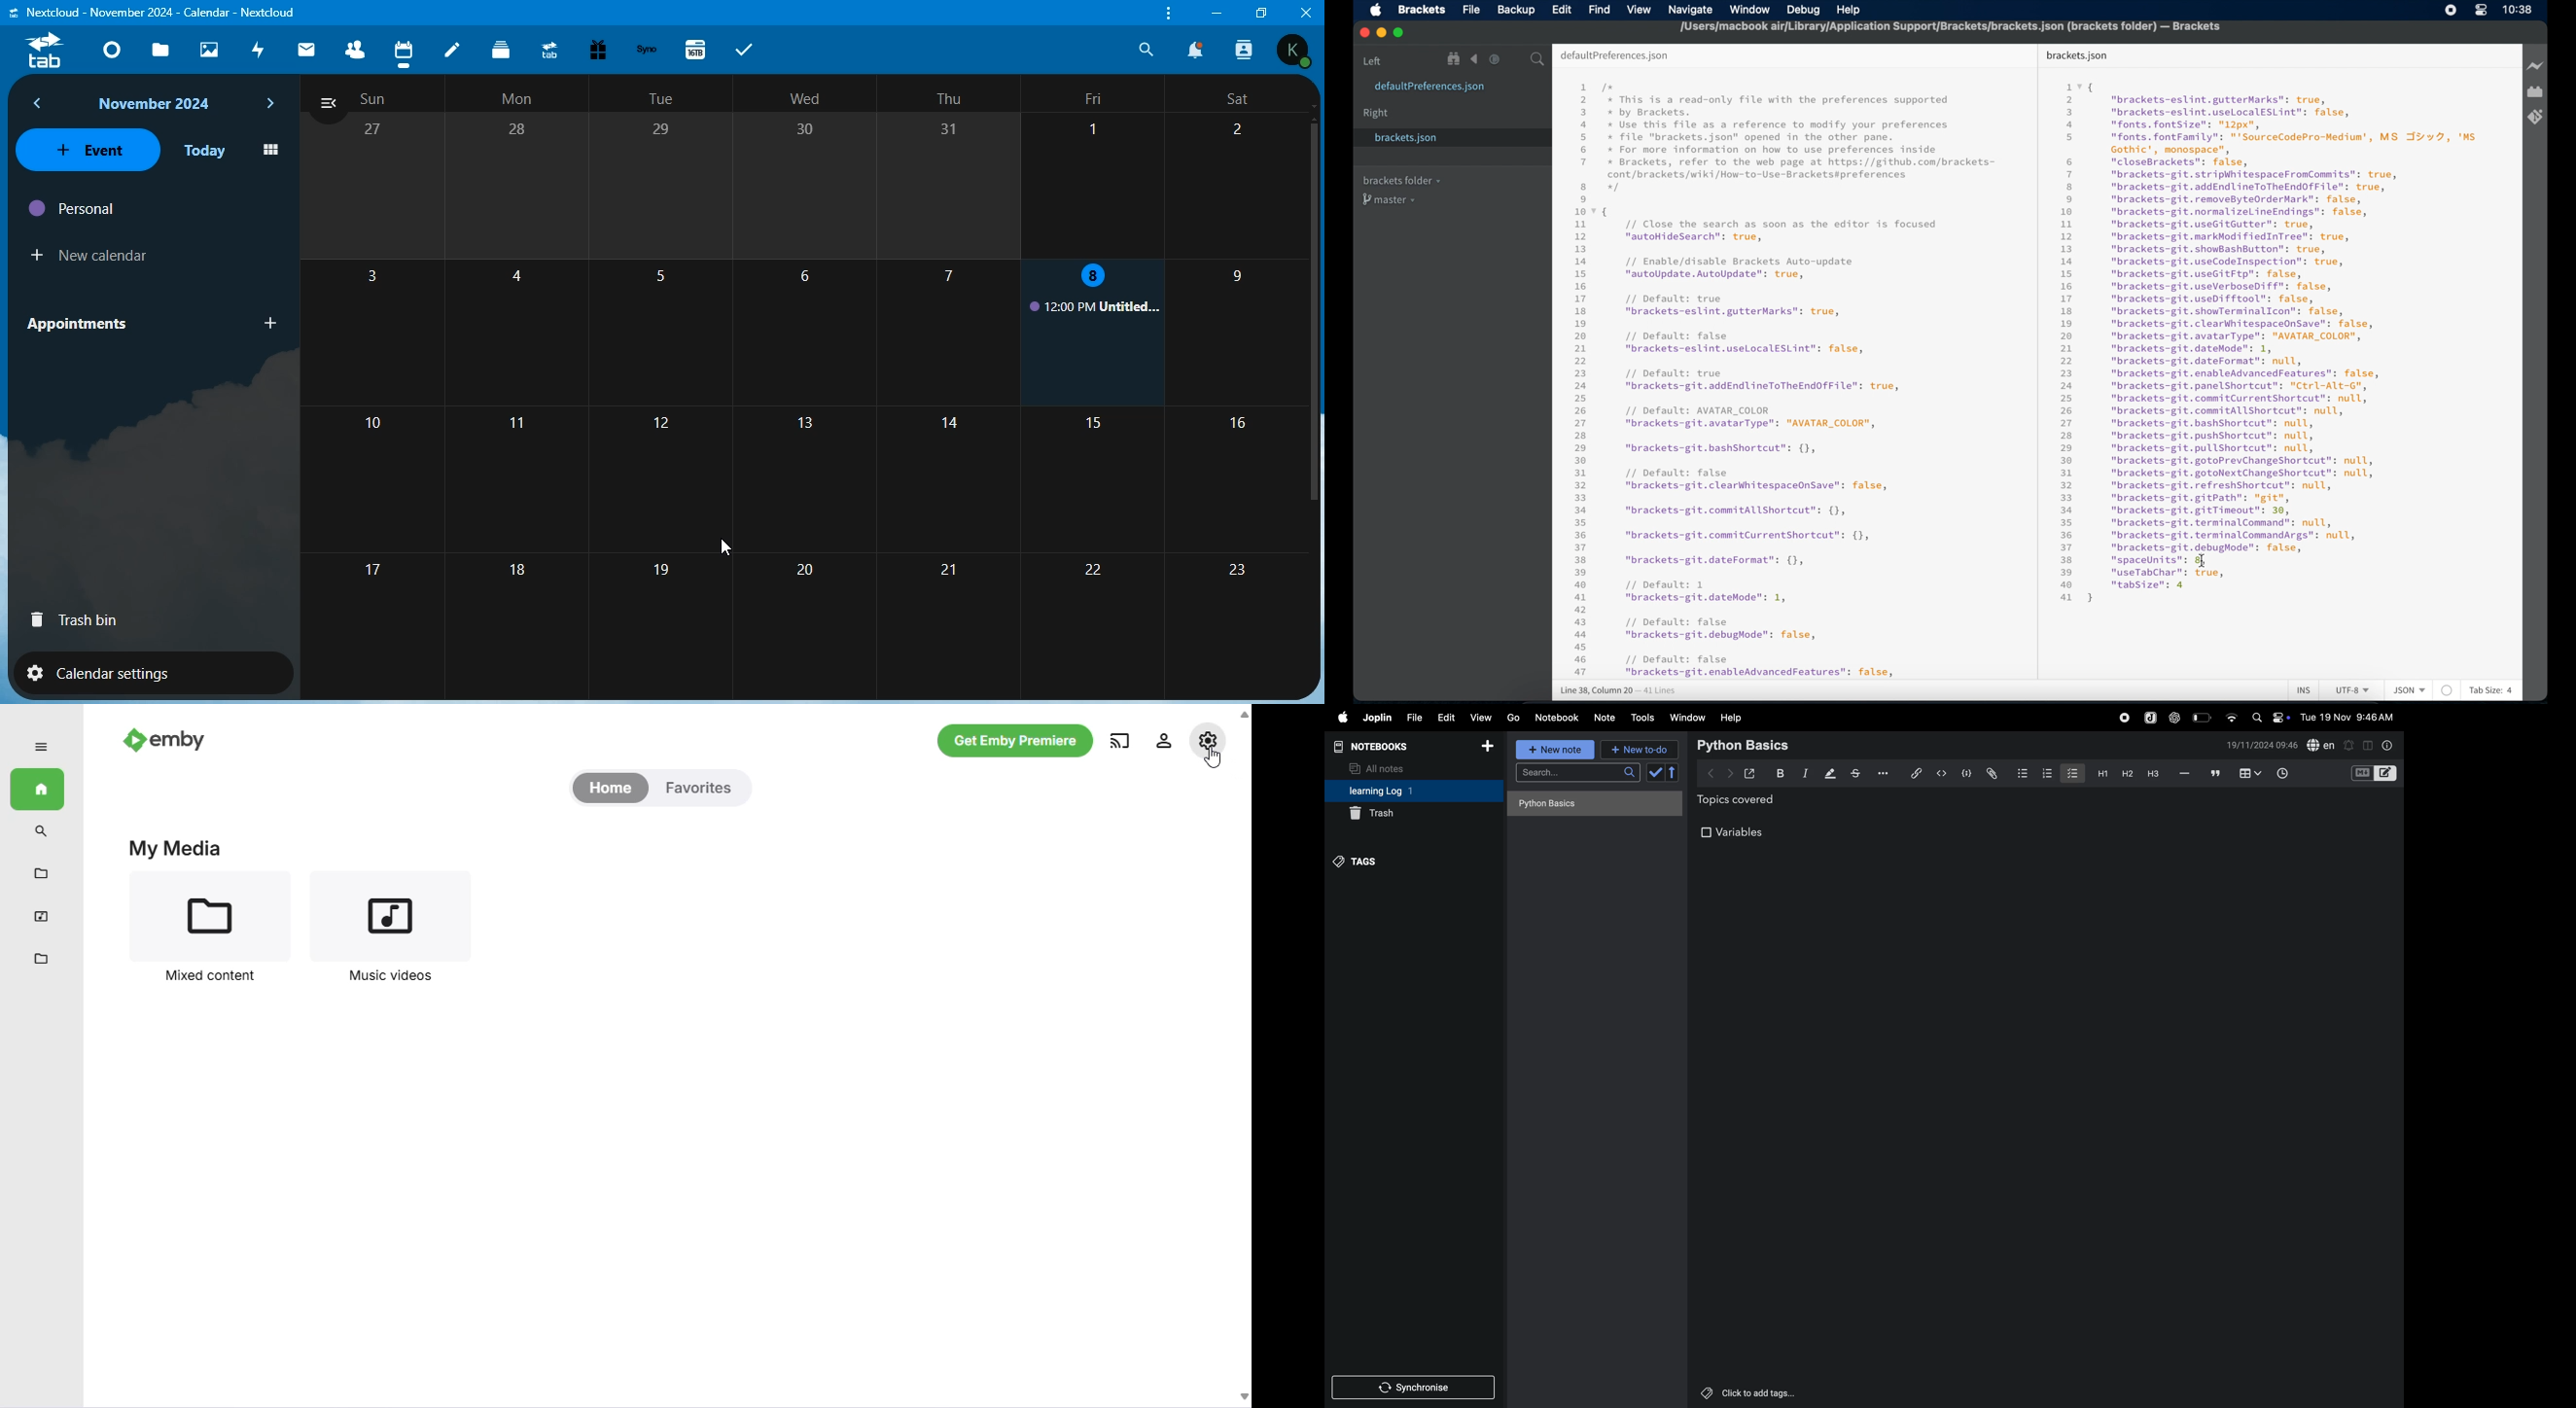 The width and height of the screenshot is (2576, 1428). I want to click on synchronise, so click(1415, 1388).